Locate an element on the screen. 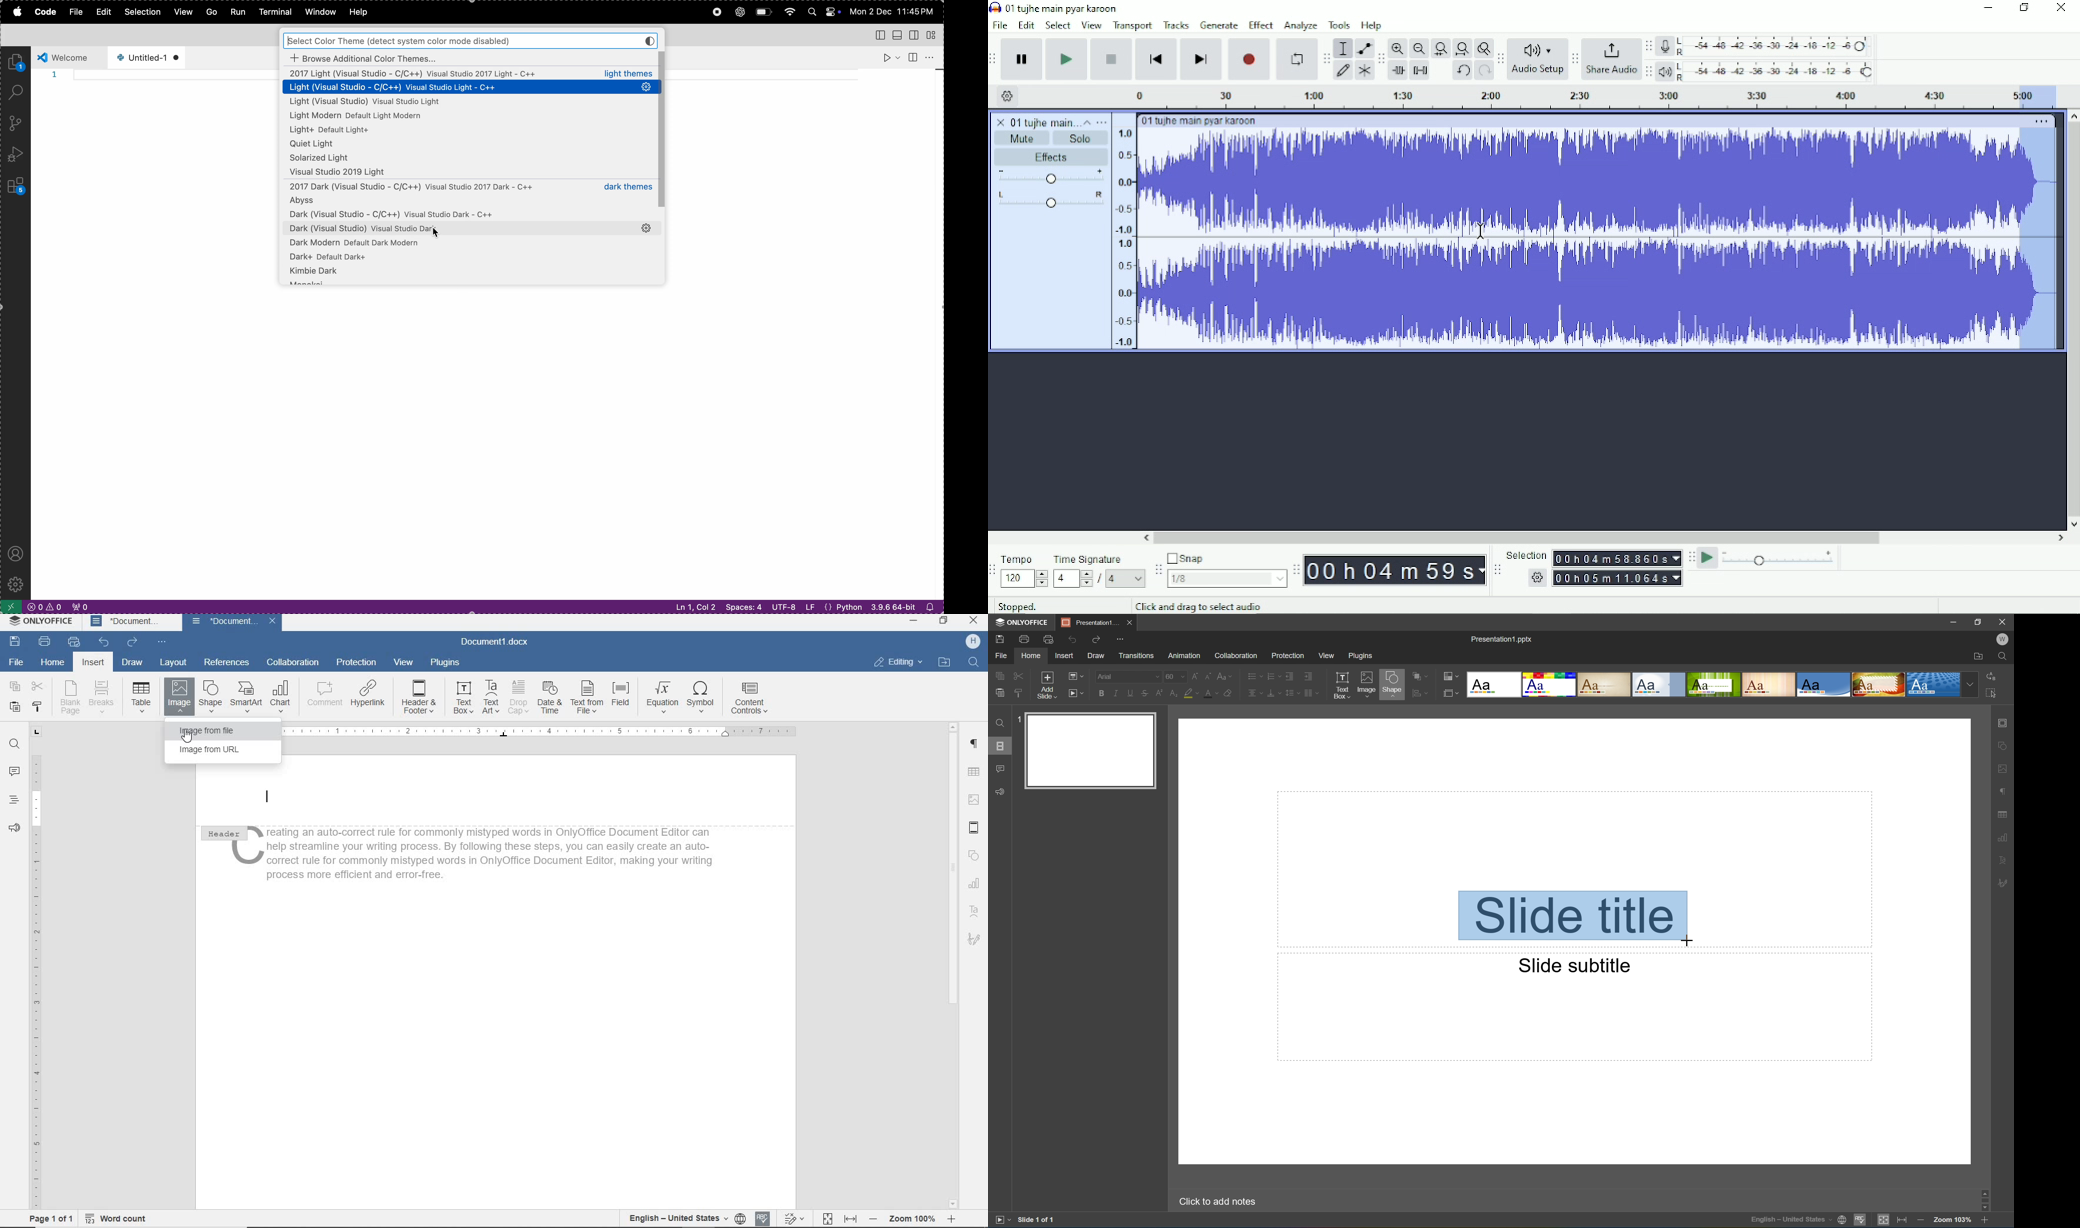  run is located at coordinates (237, 12).